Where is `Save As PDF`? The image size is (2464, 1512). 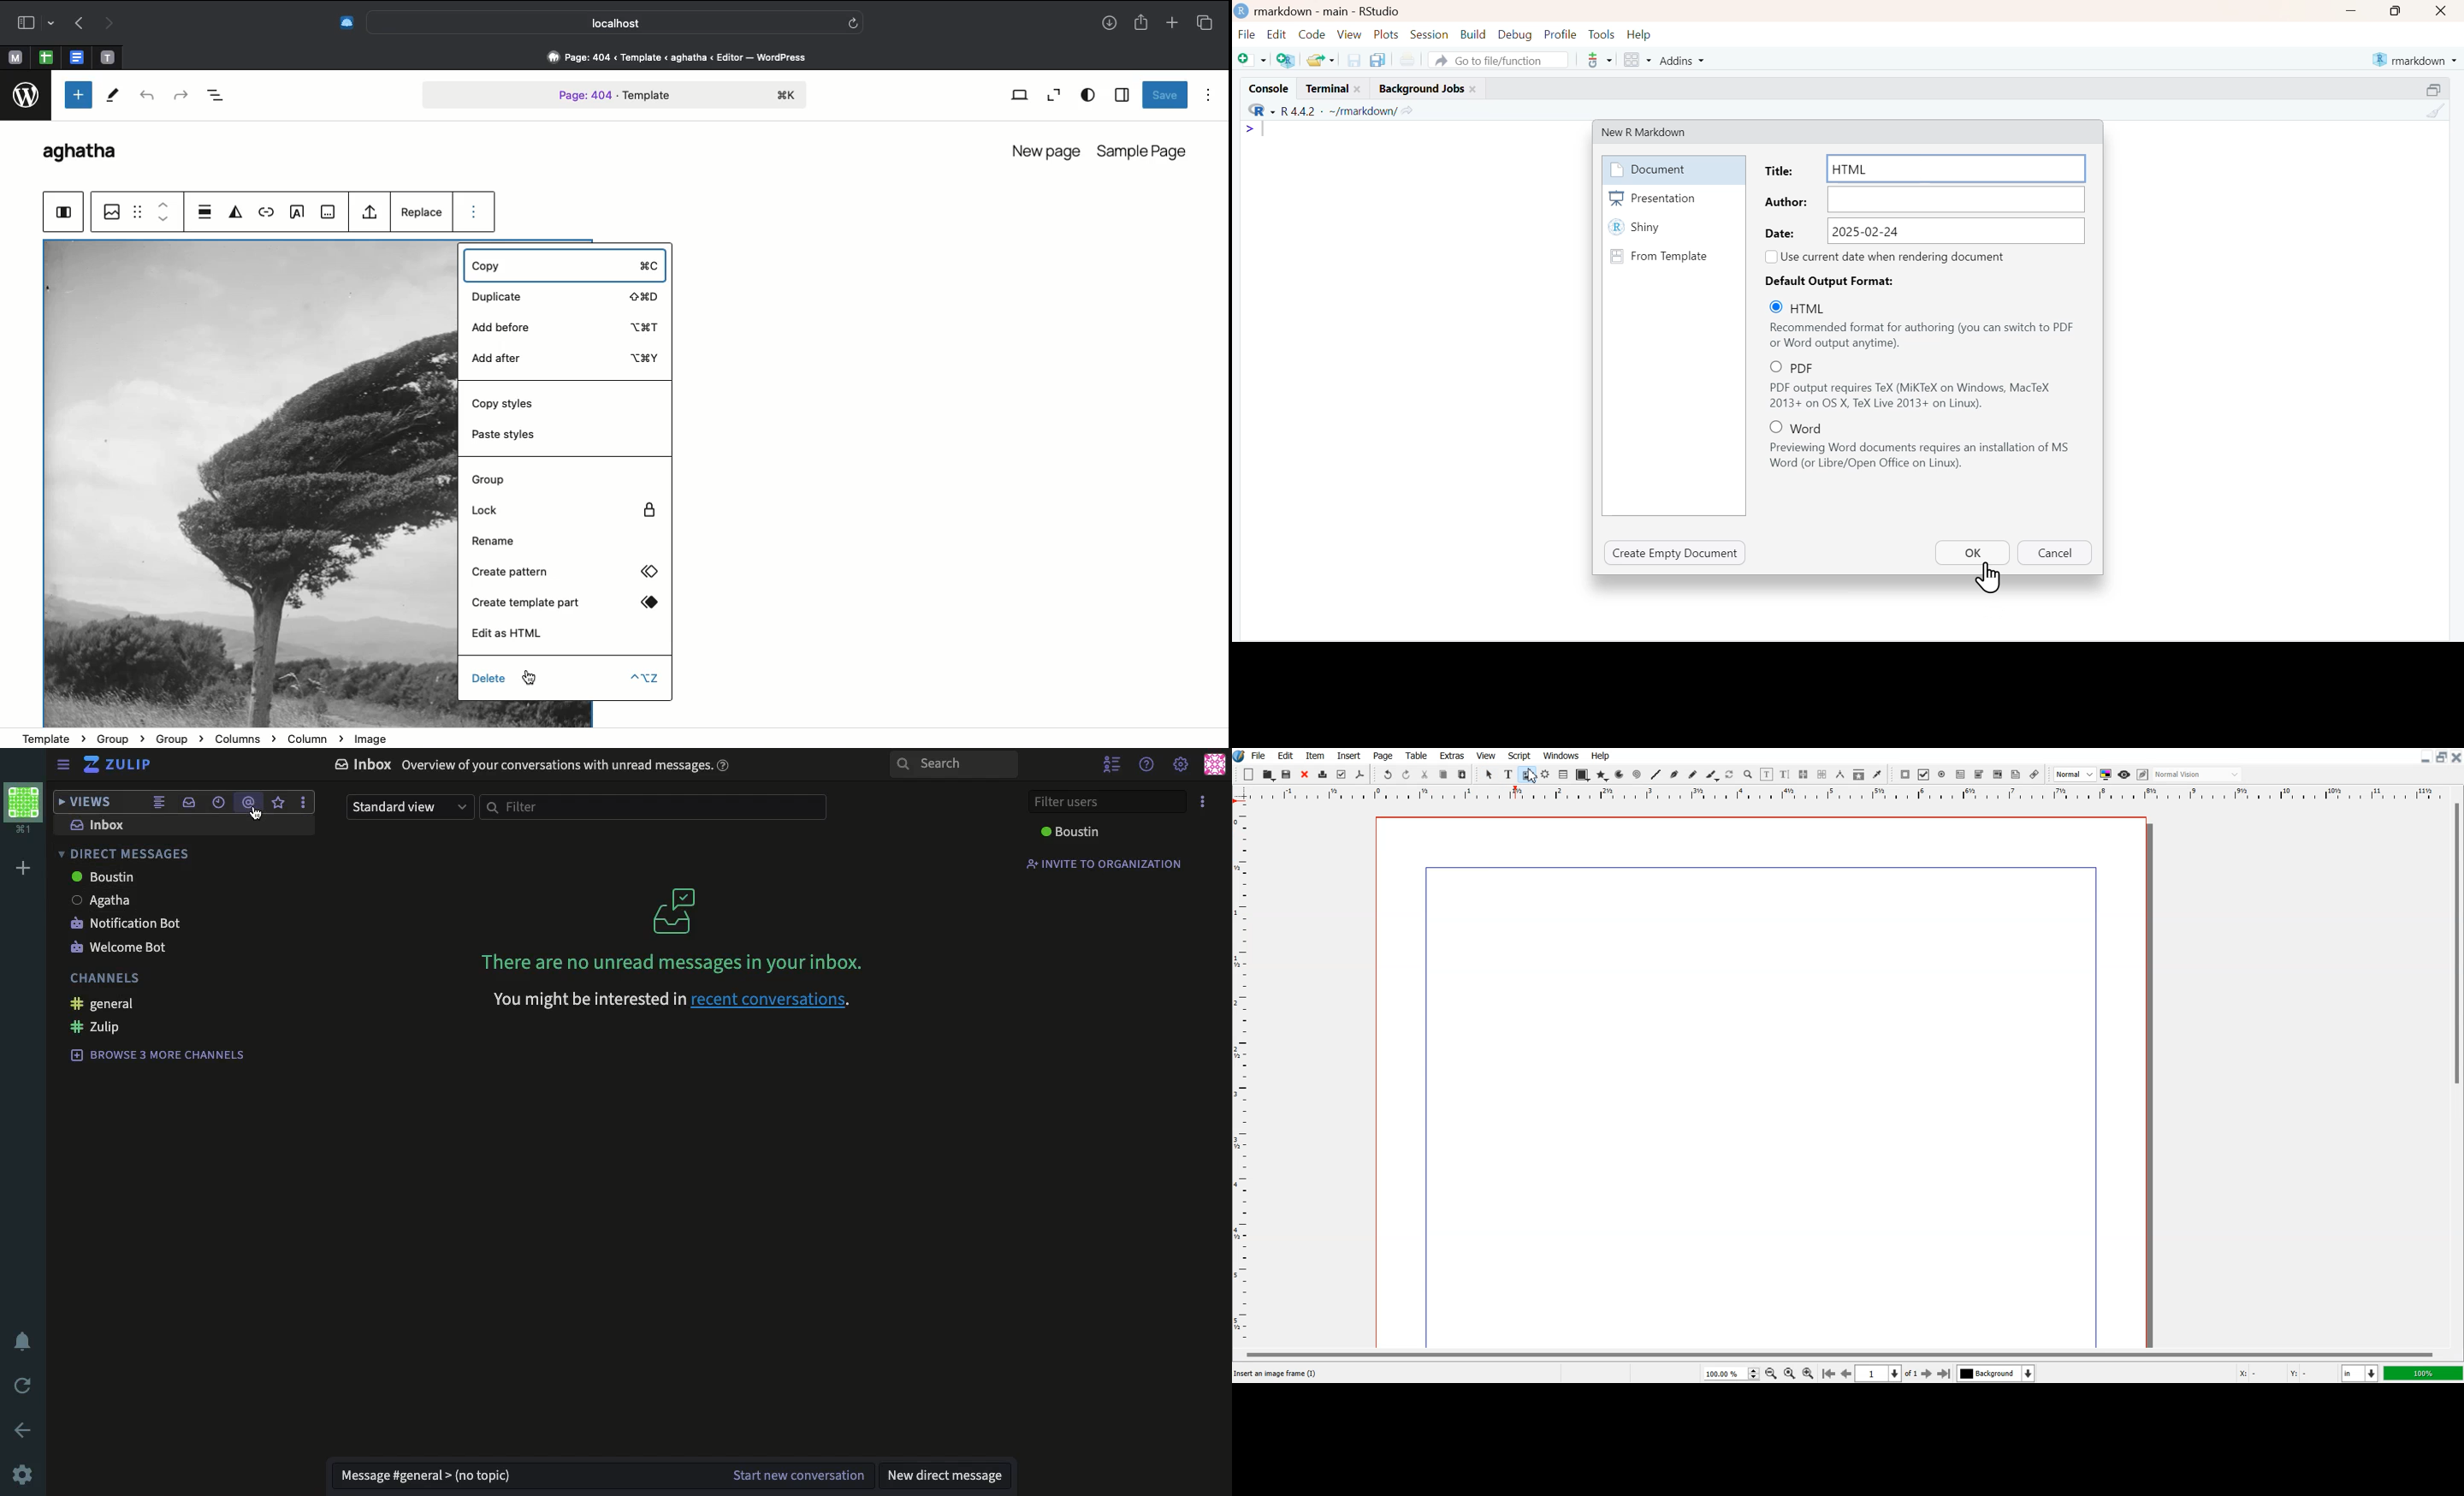
Save As PDF is located at coordinates (1360, 775).